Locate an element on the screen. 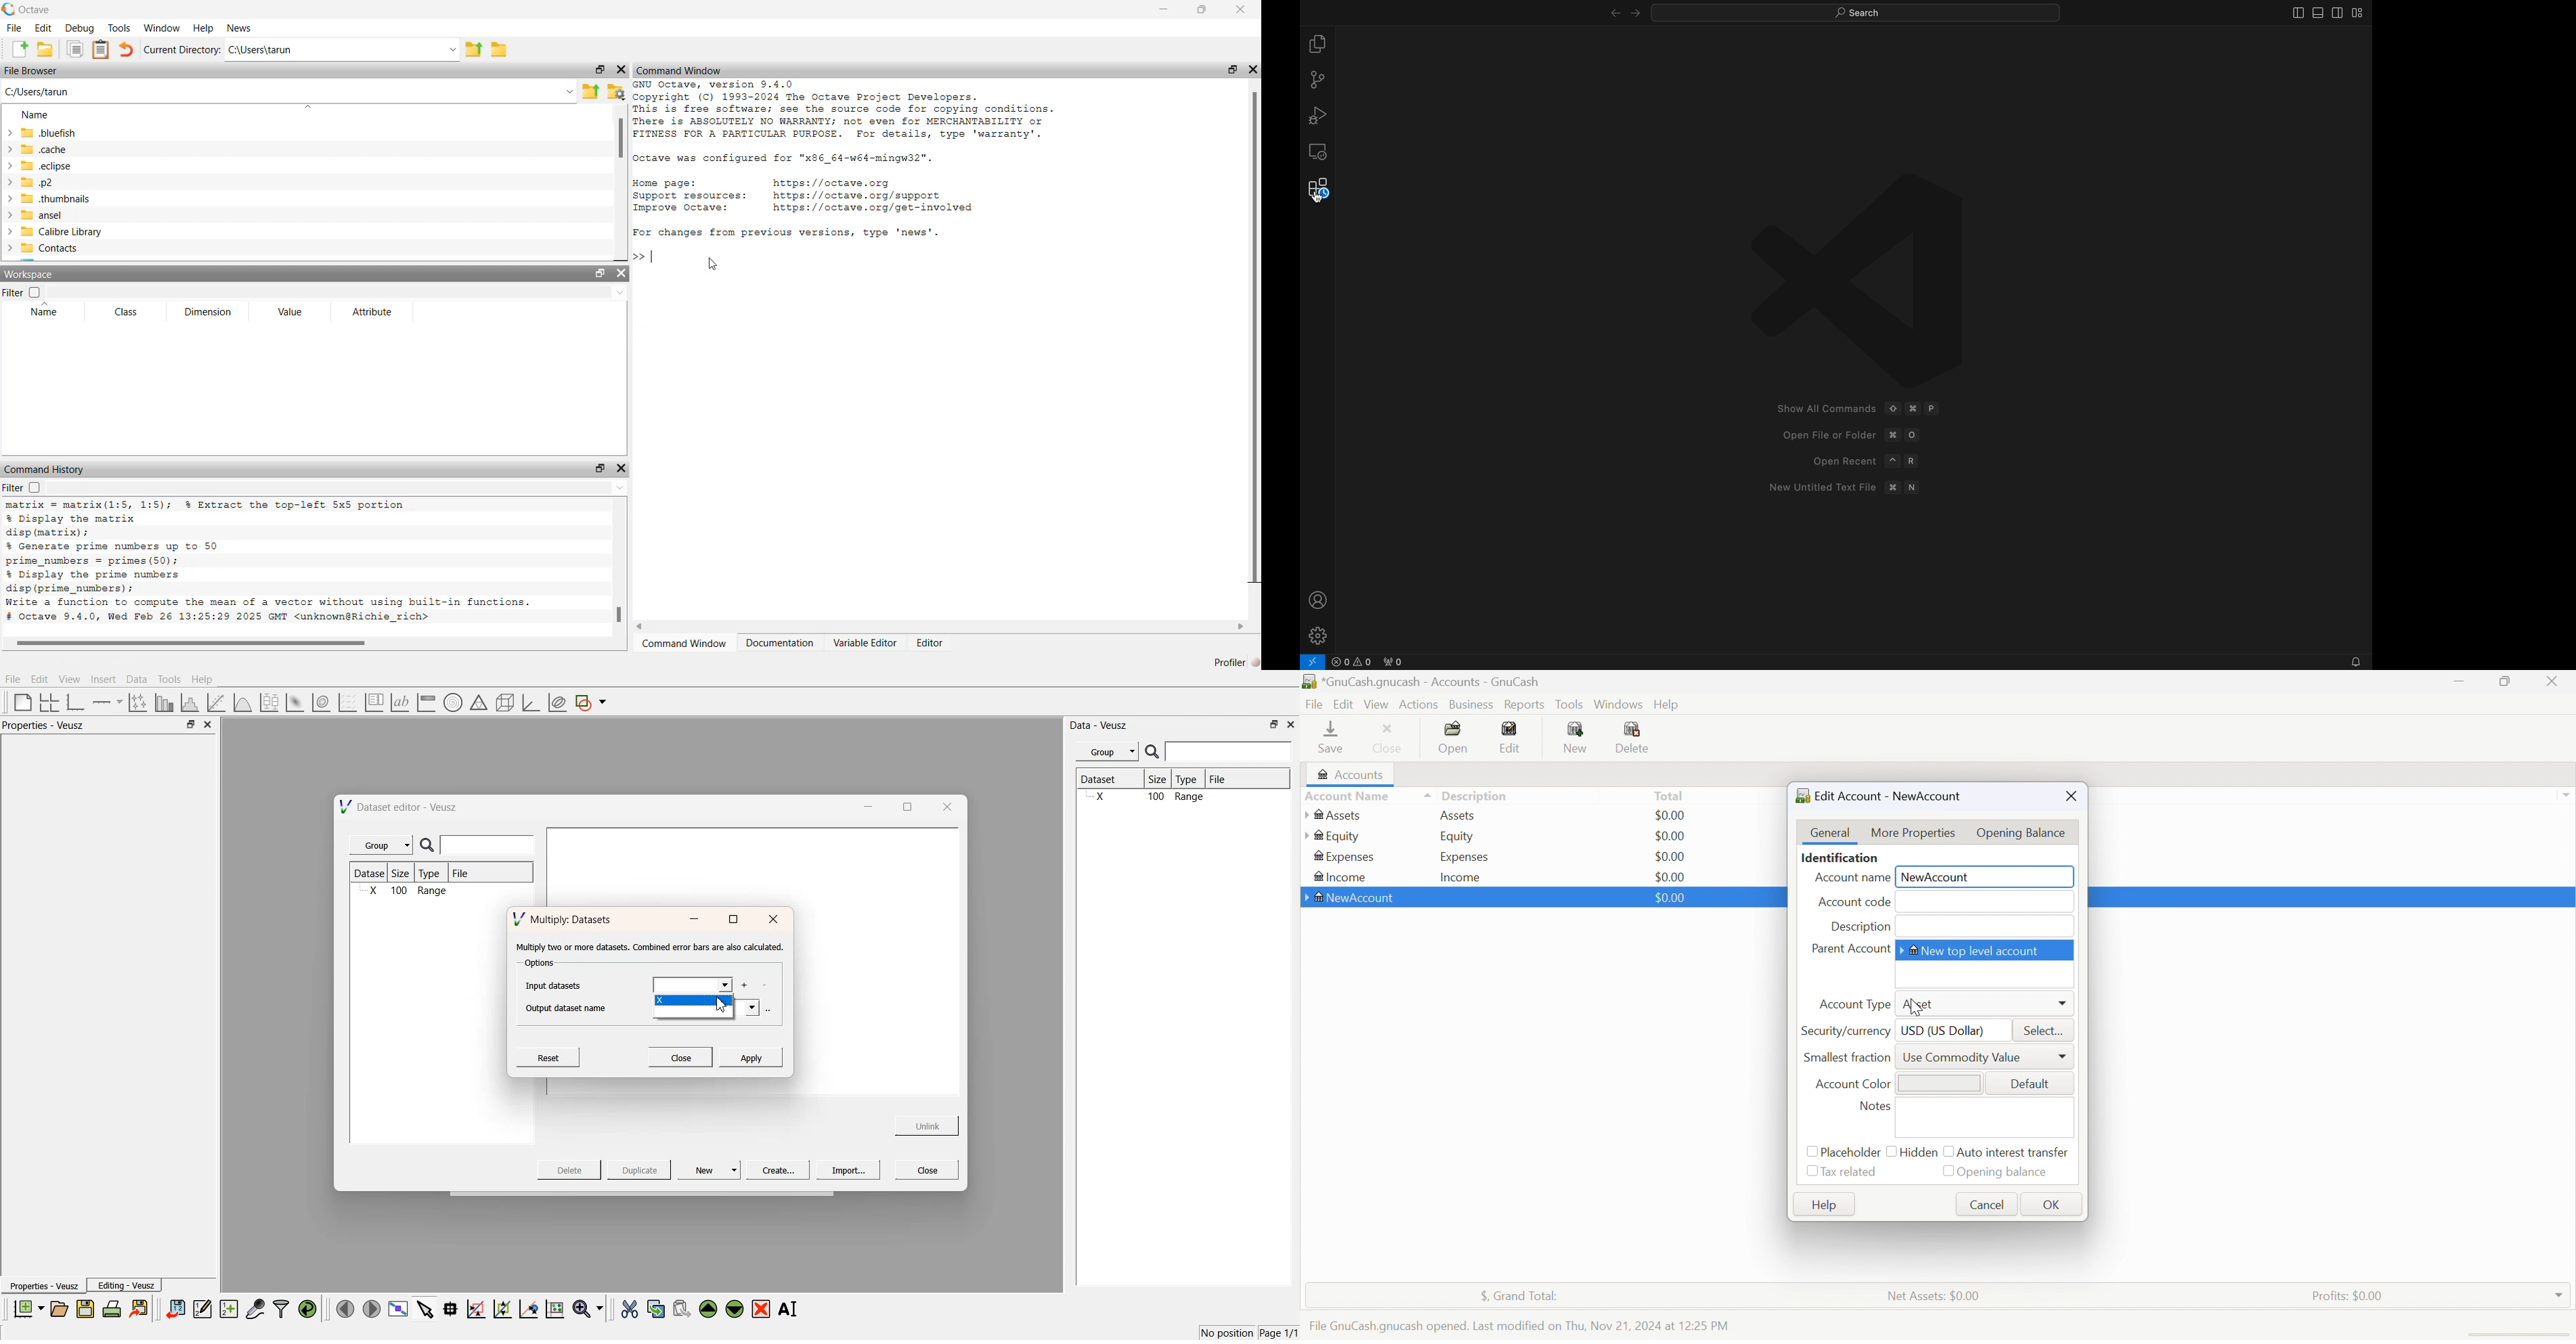 The height and width of the screenshot is (1344, 2576). scroll bar is located at coordinates (1256, 336).